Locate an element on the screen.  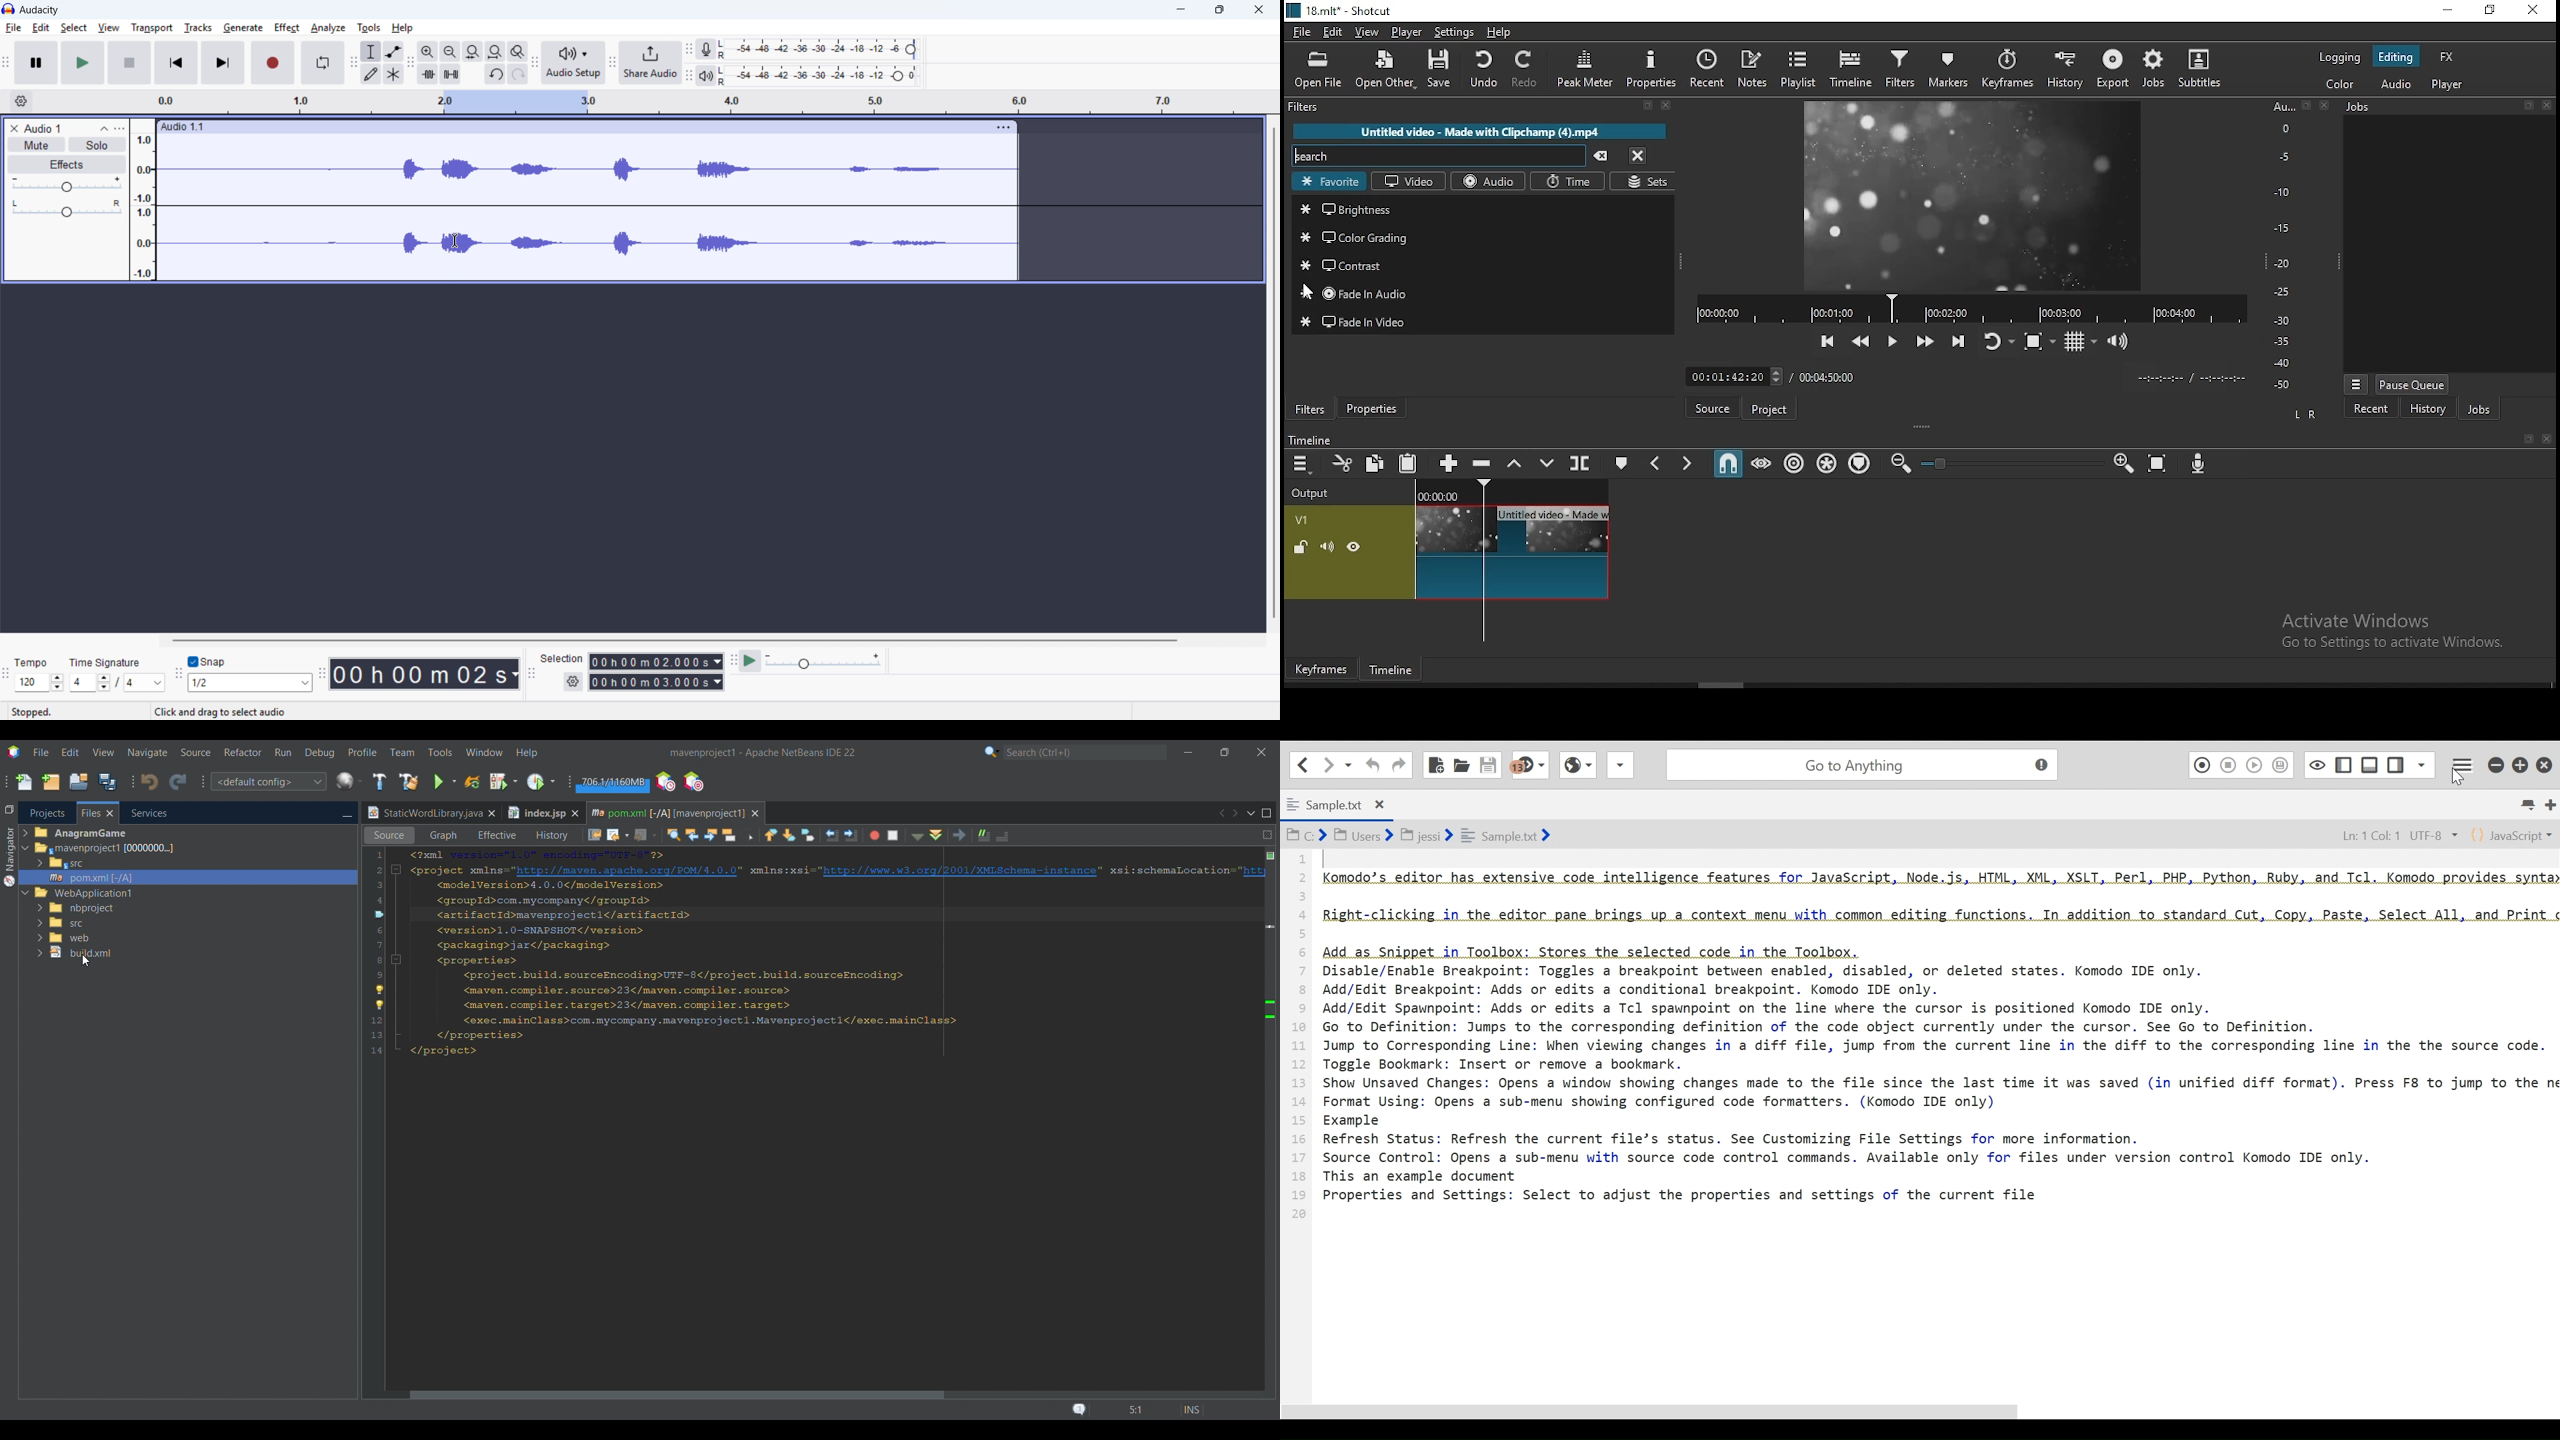
Audio setup toolbar is located at coordinates (533, 63).